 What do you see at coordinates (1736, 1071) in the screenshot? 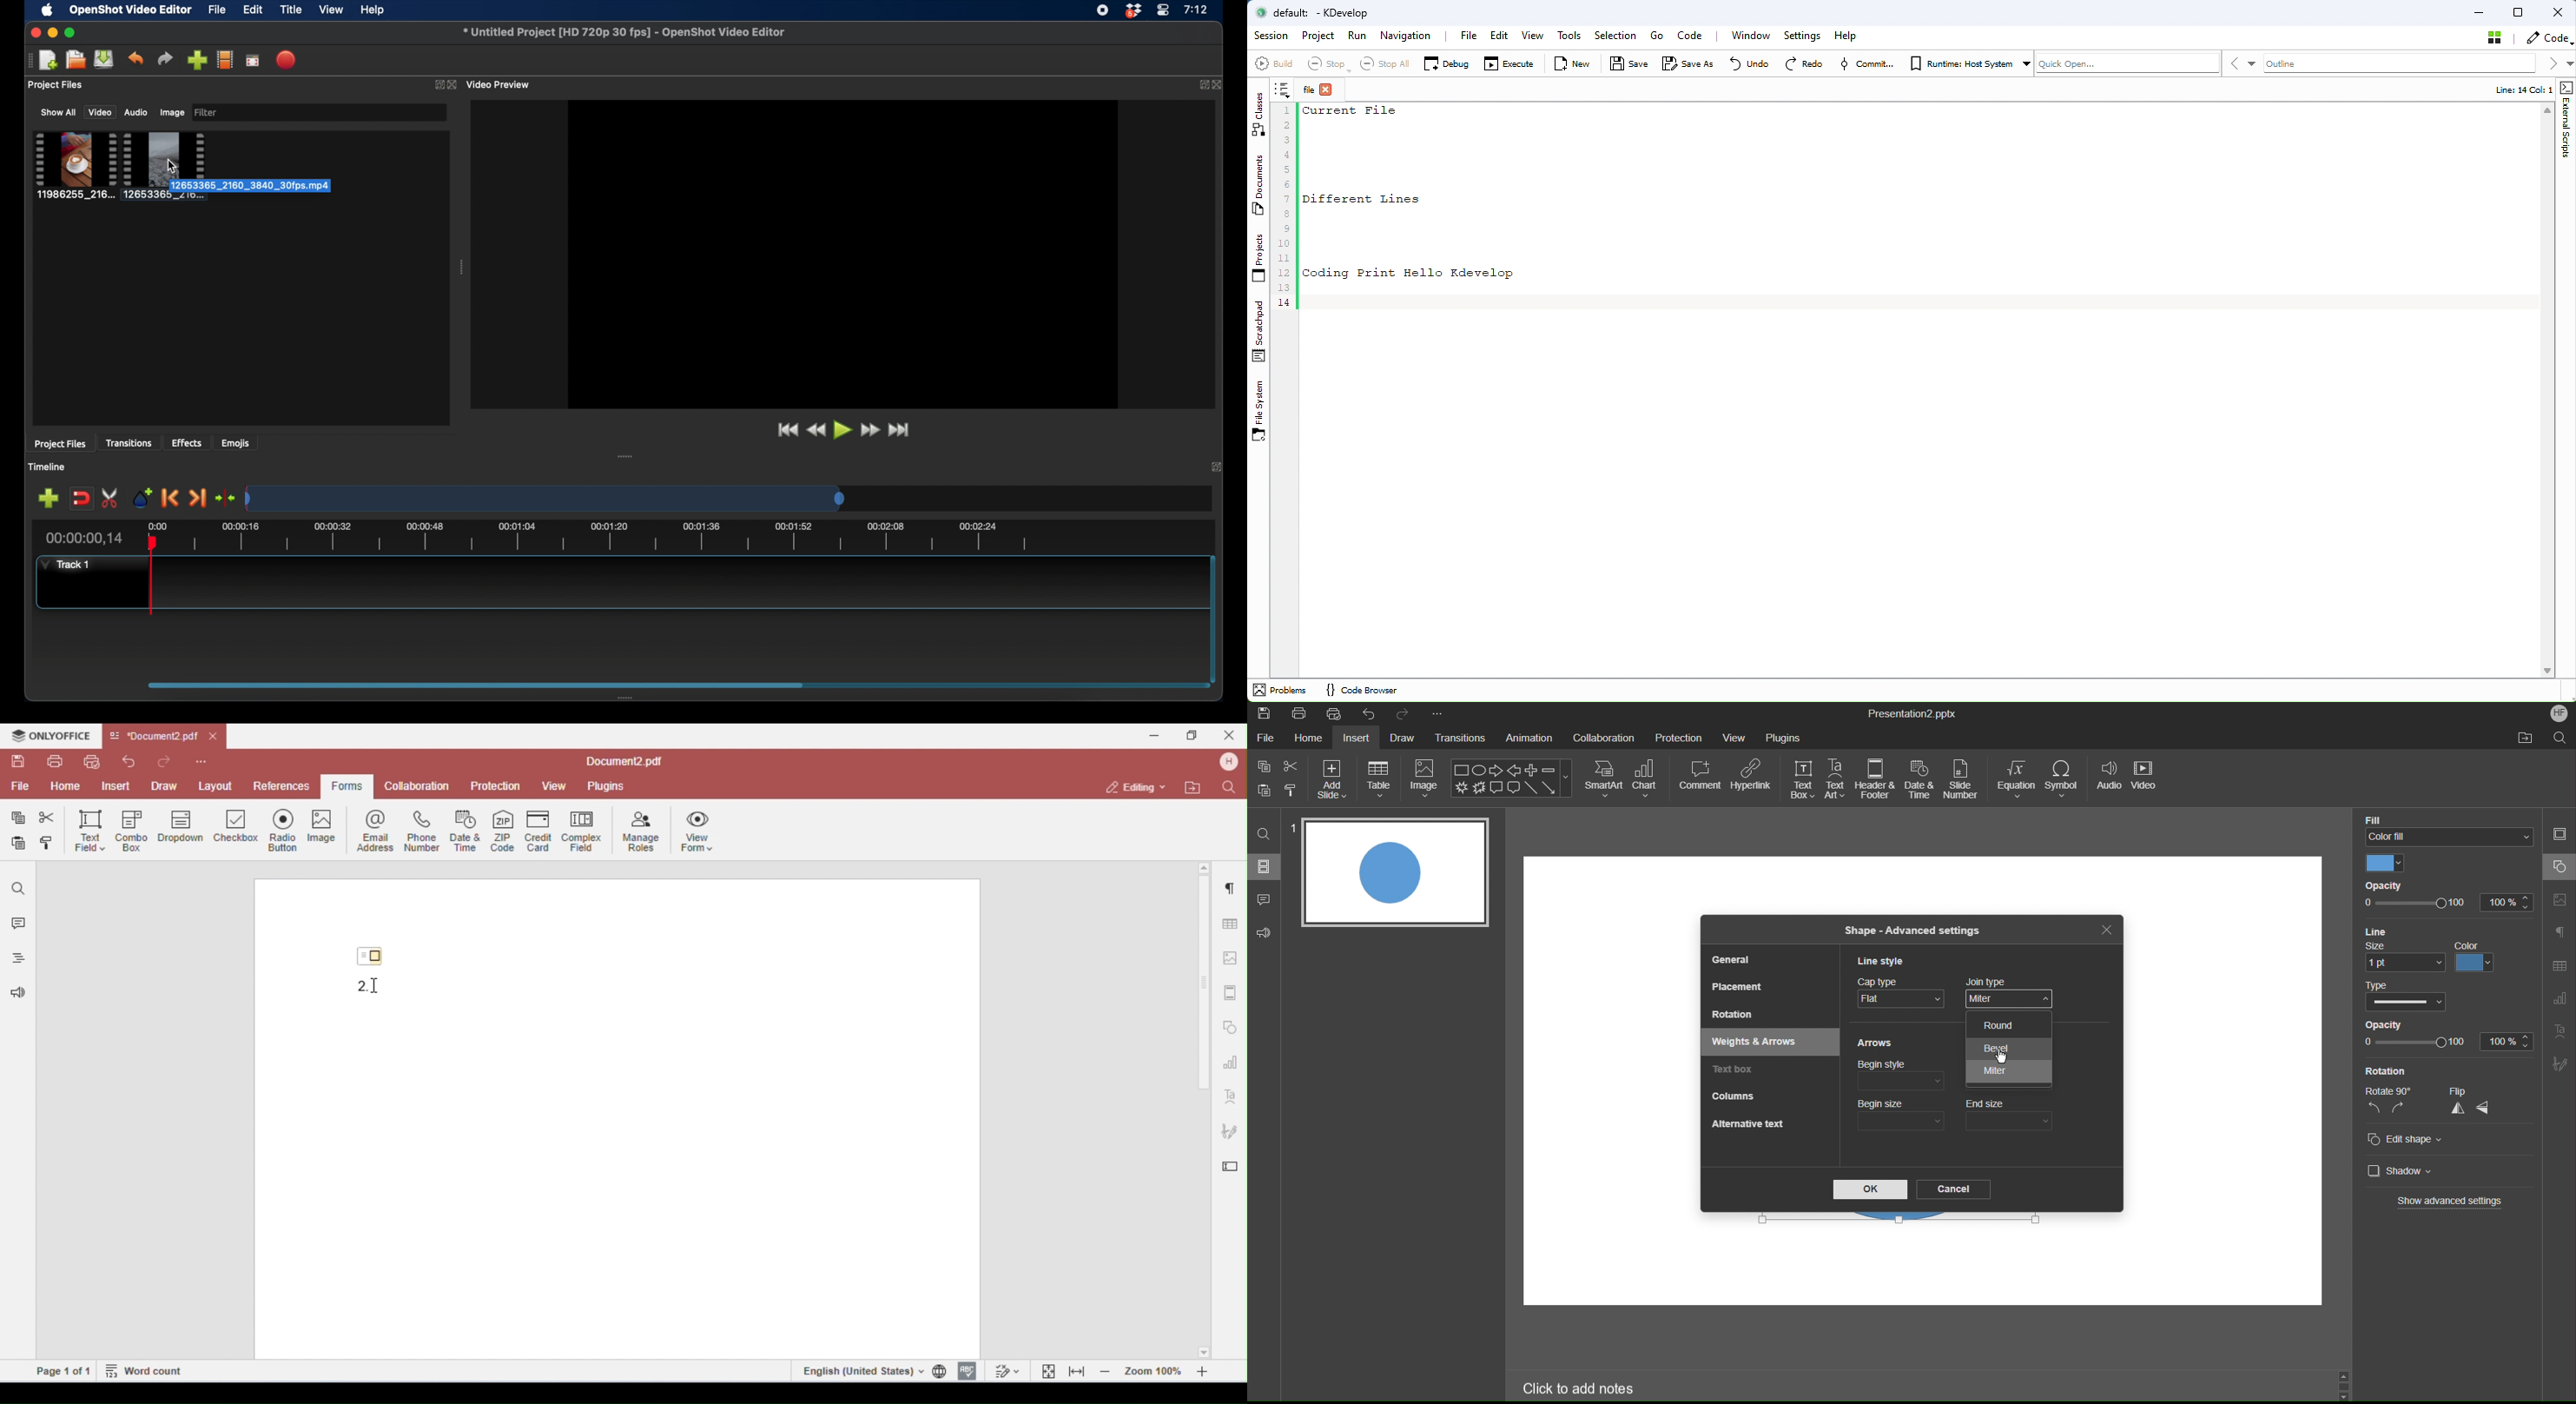
I see `Text box` at bounding box center [1736, 1071].